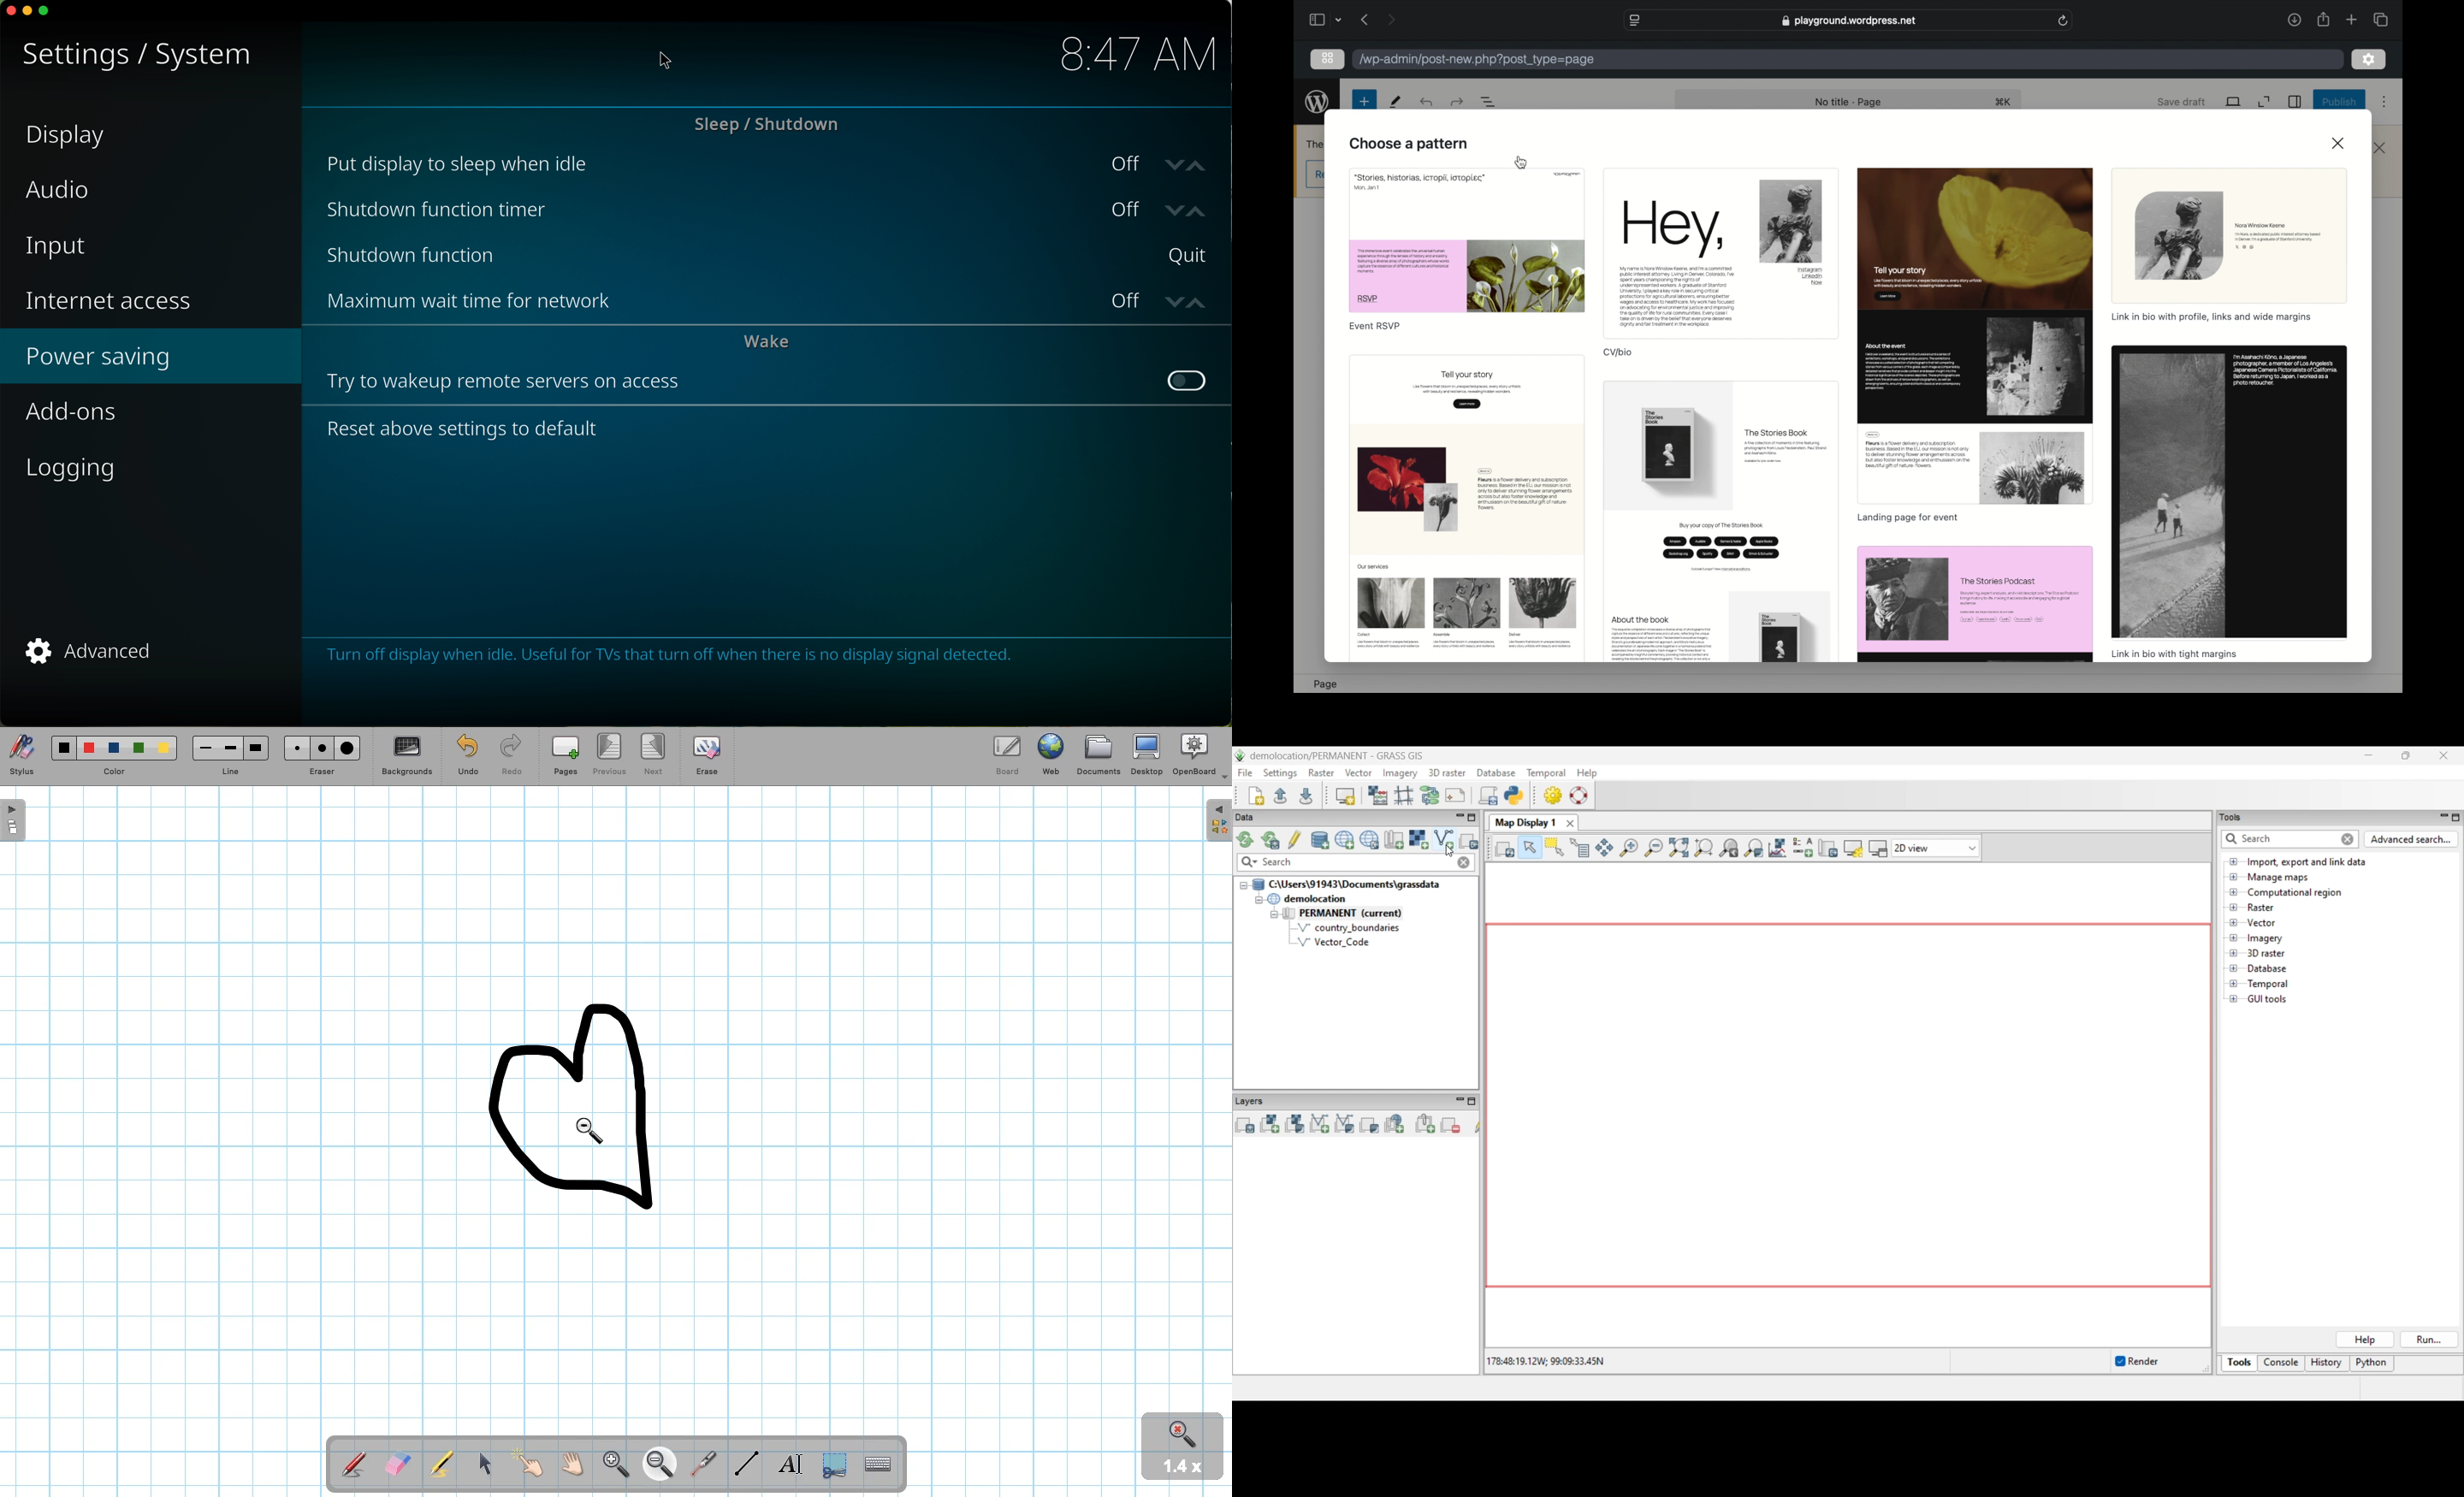 This screenshot has width=2464, height=1512. What do you see at coordinates (1317, 175) in the screenshot?
I see `obscure button` at bounding box center [1317, 175].